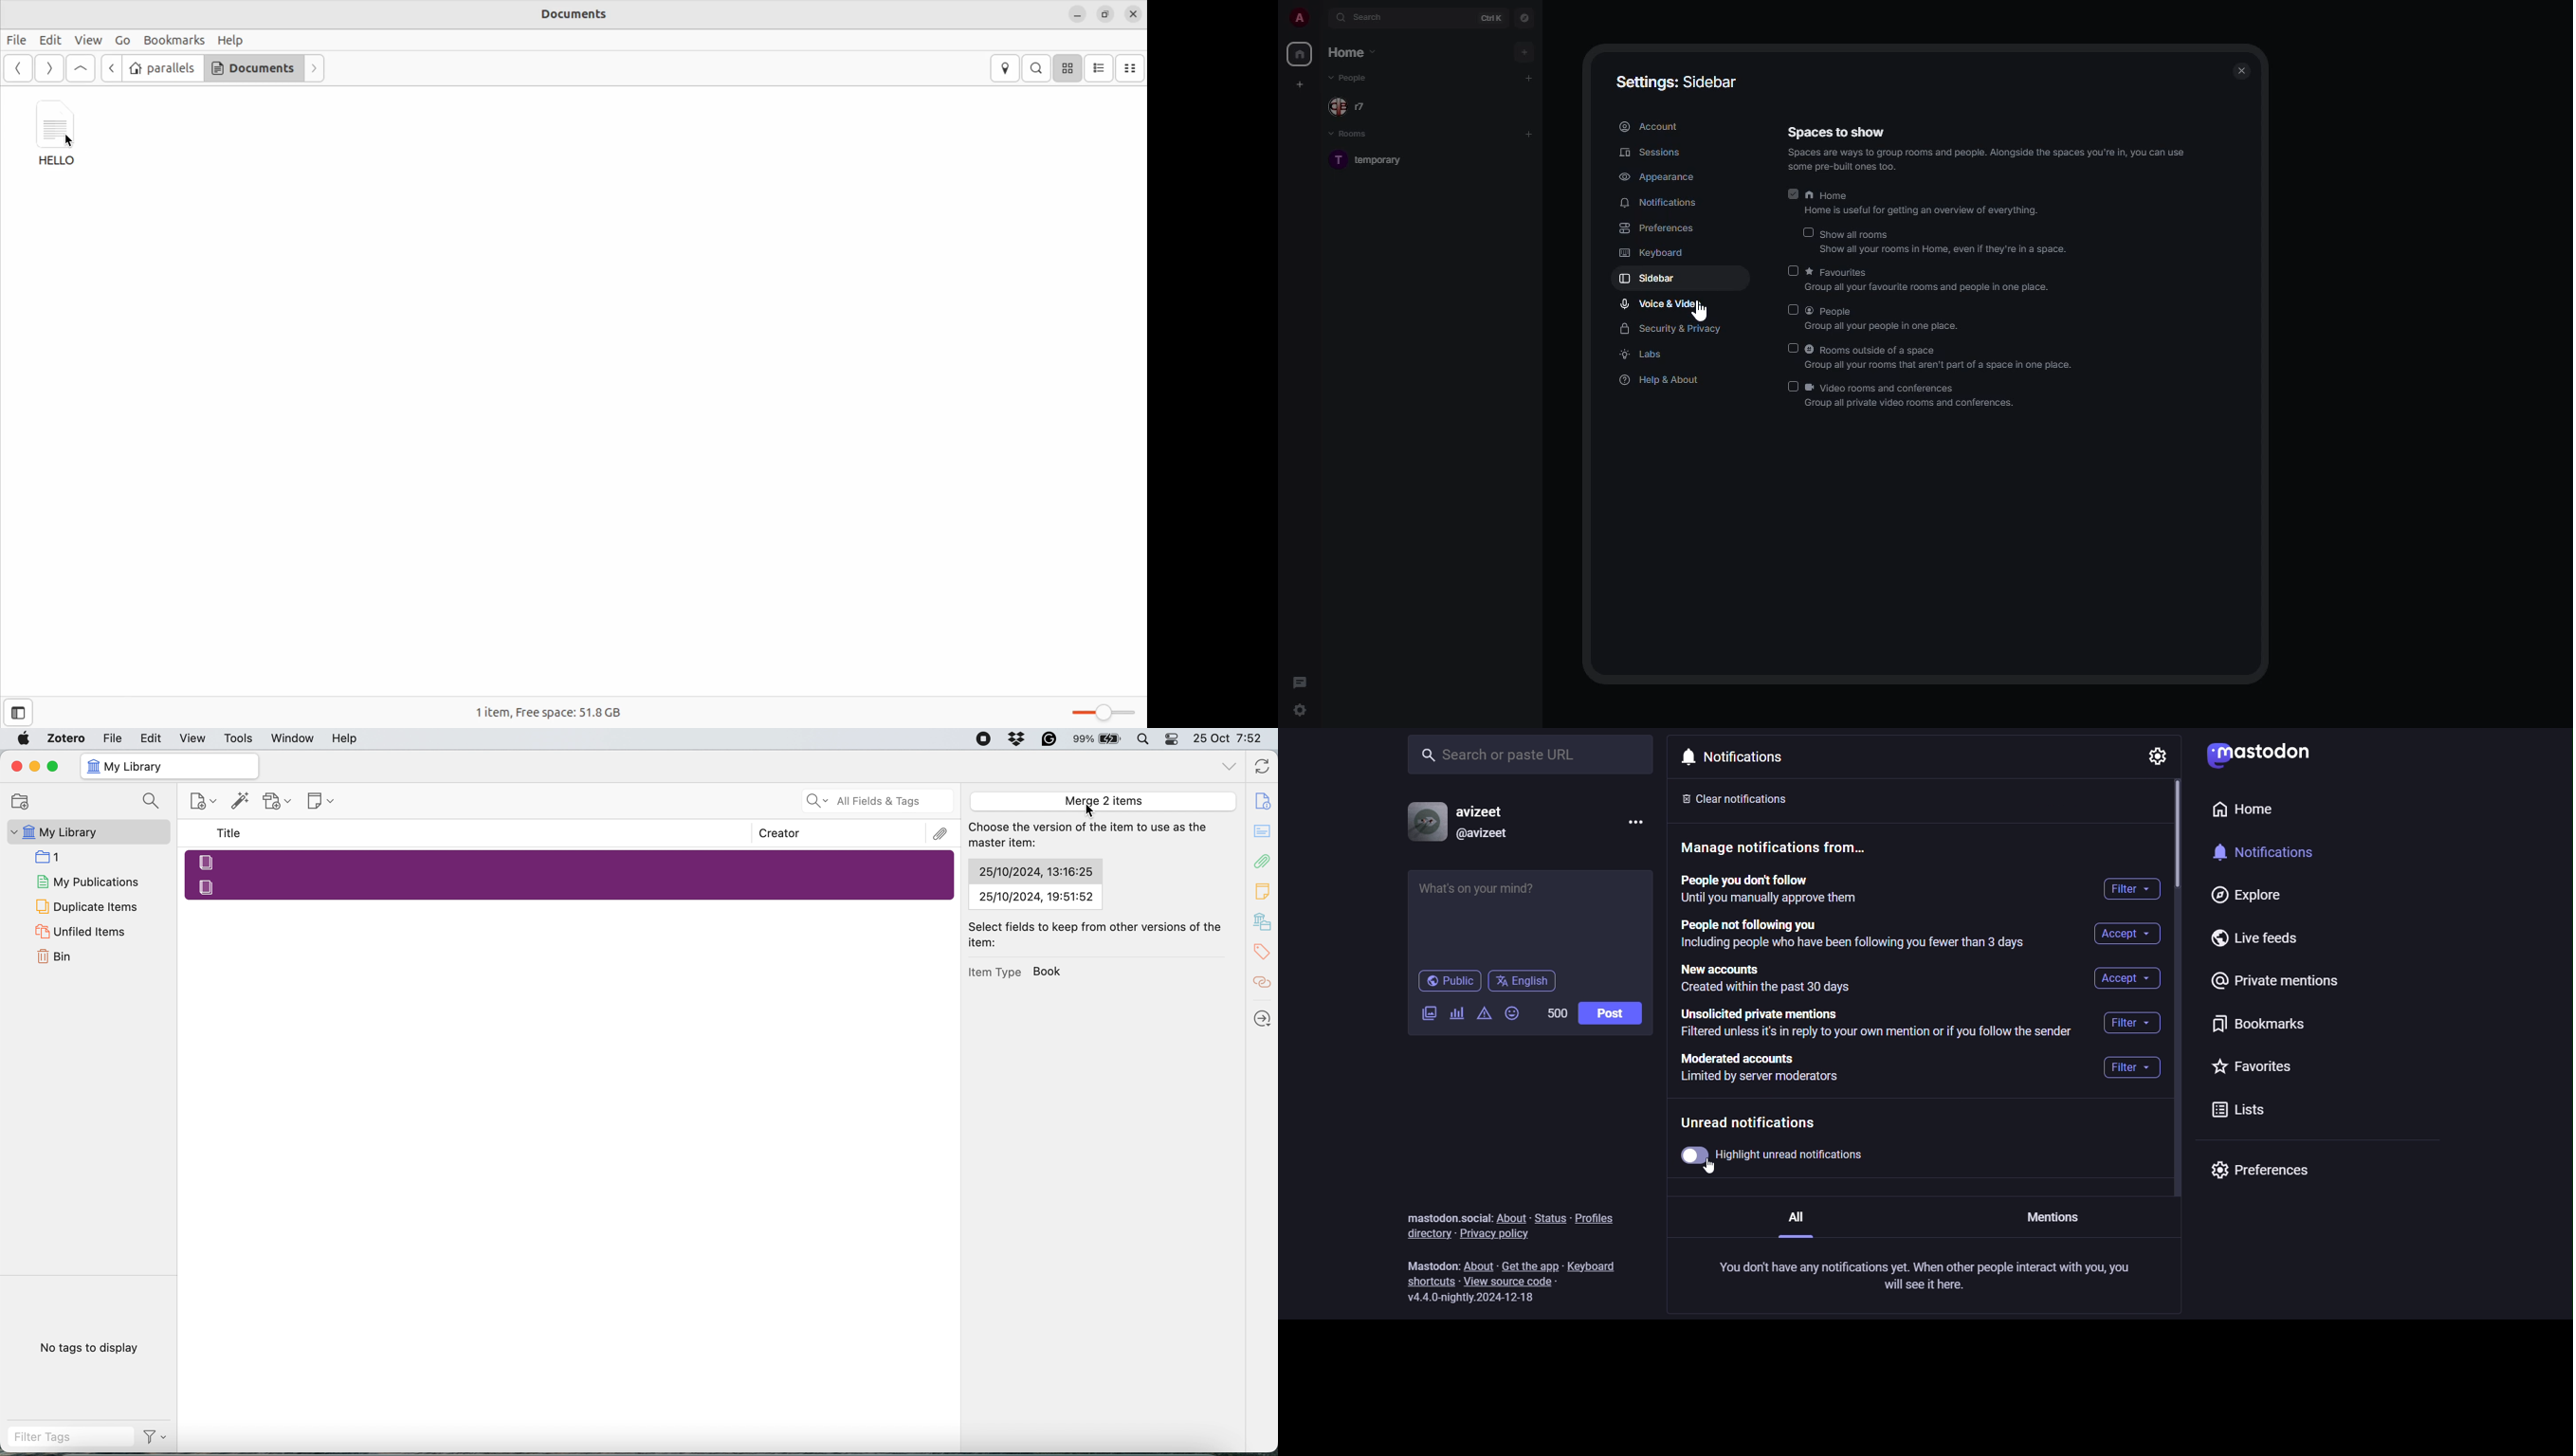  Describe the element at coordinates (1264, 922) in the screenshot. I see `Library` at that location.